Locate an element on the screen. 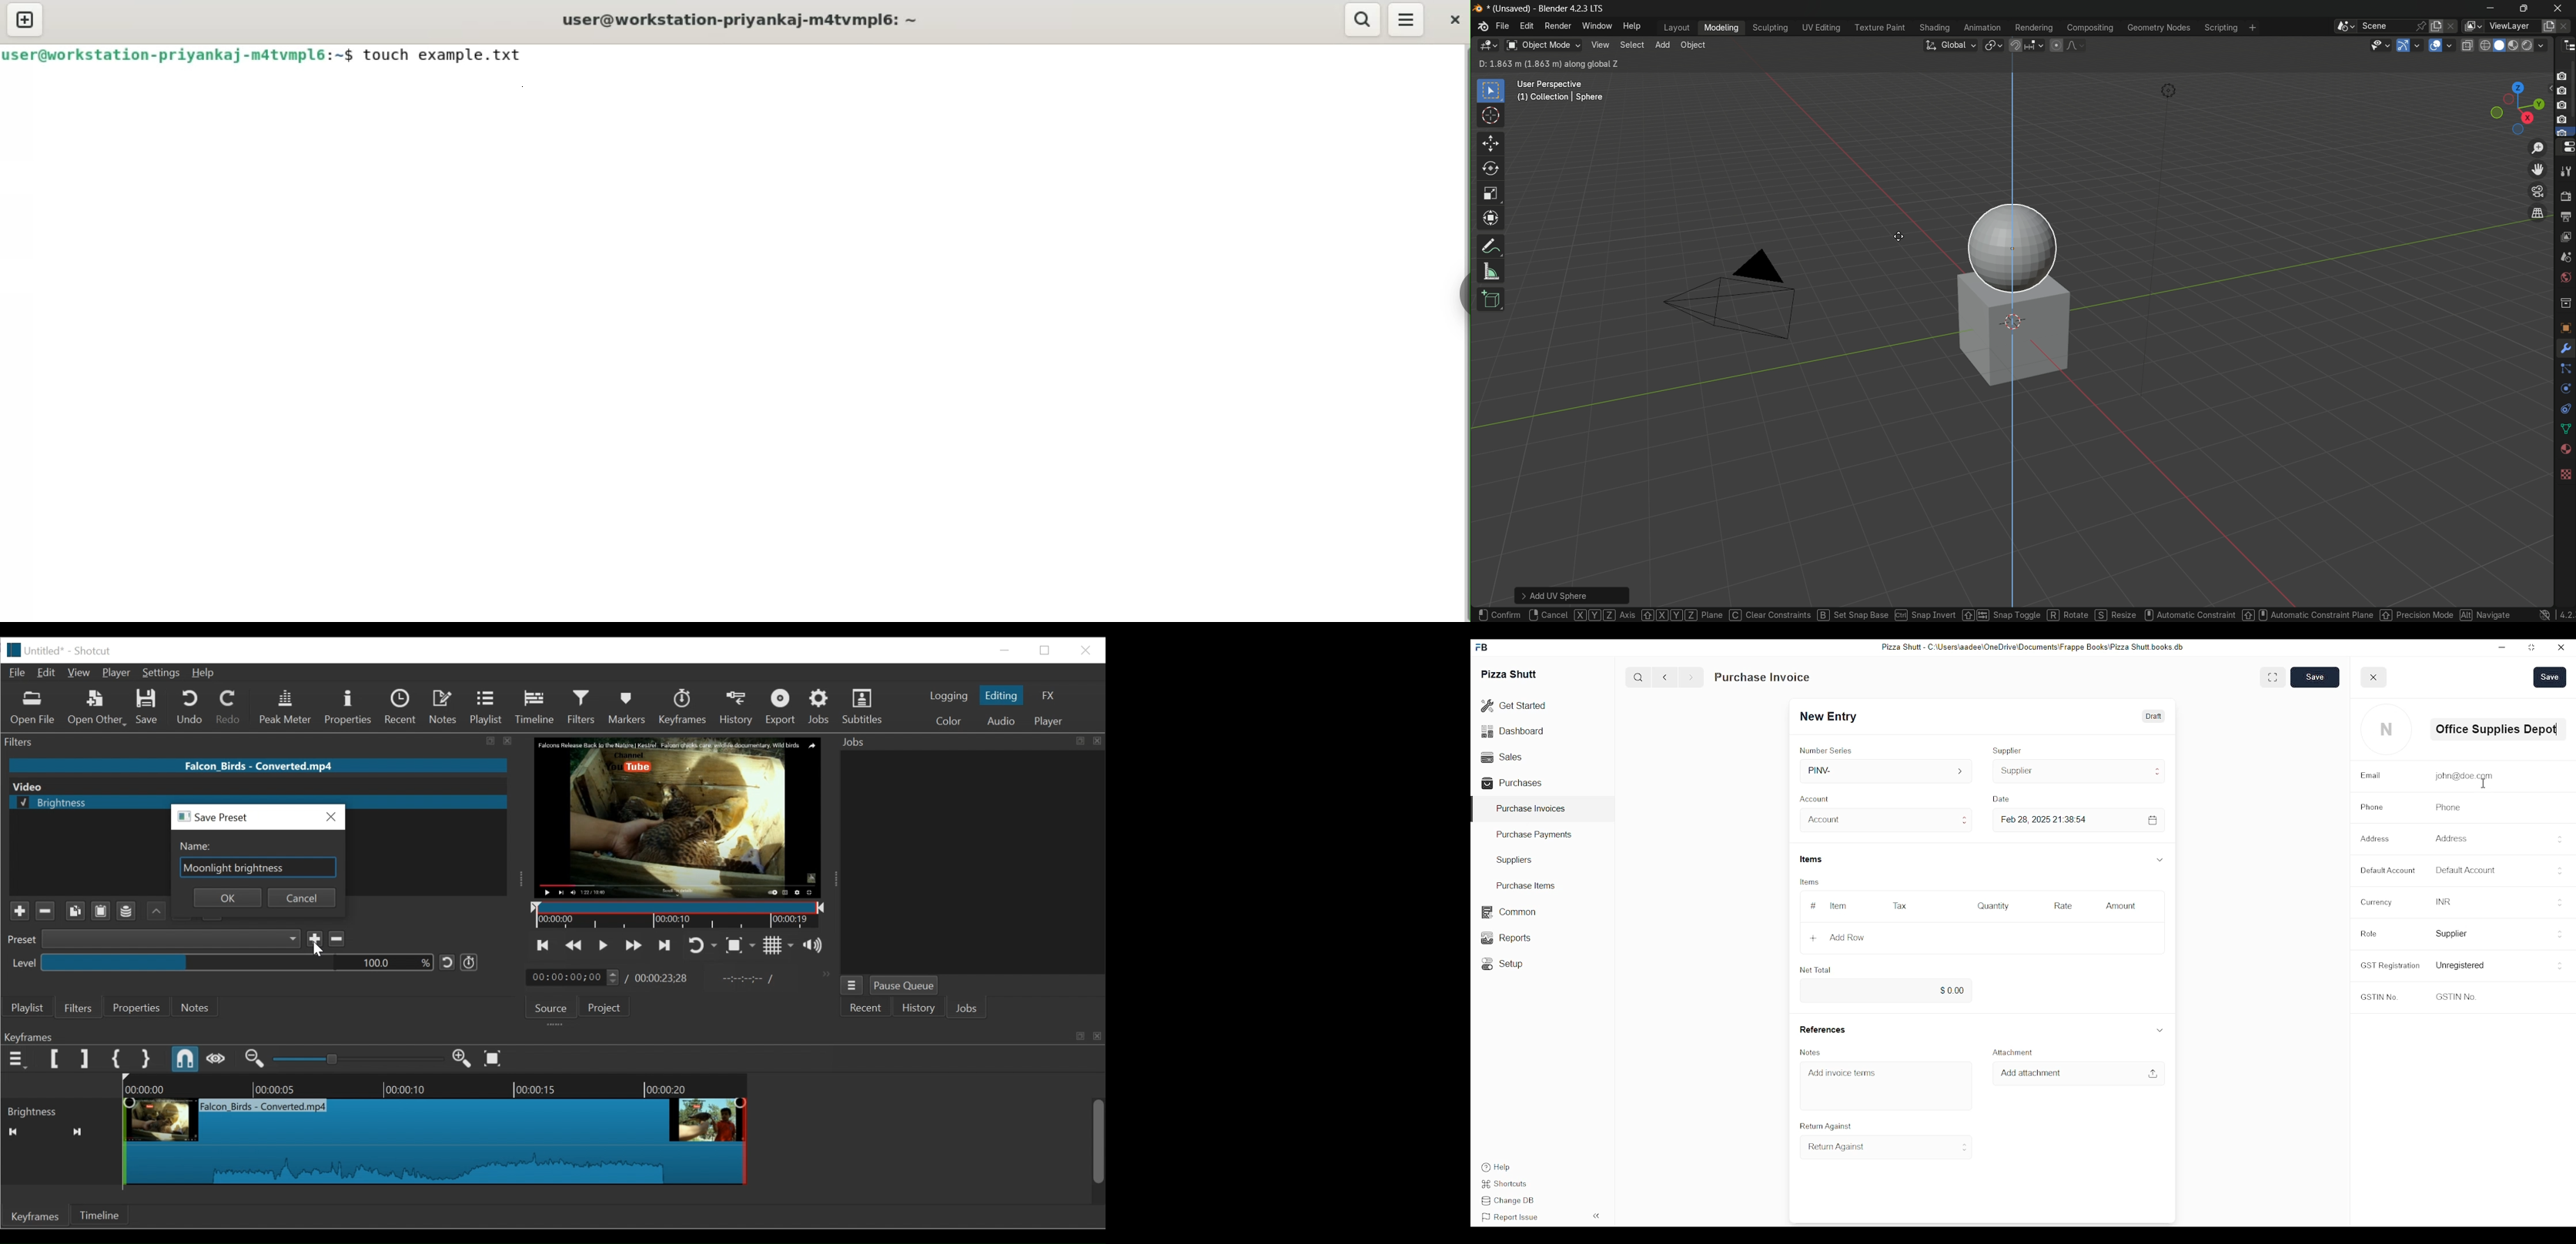 This screenshot has height=1260, width=2576. GSTIN No is located at coordinates (2455, 996).